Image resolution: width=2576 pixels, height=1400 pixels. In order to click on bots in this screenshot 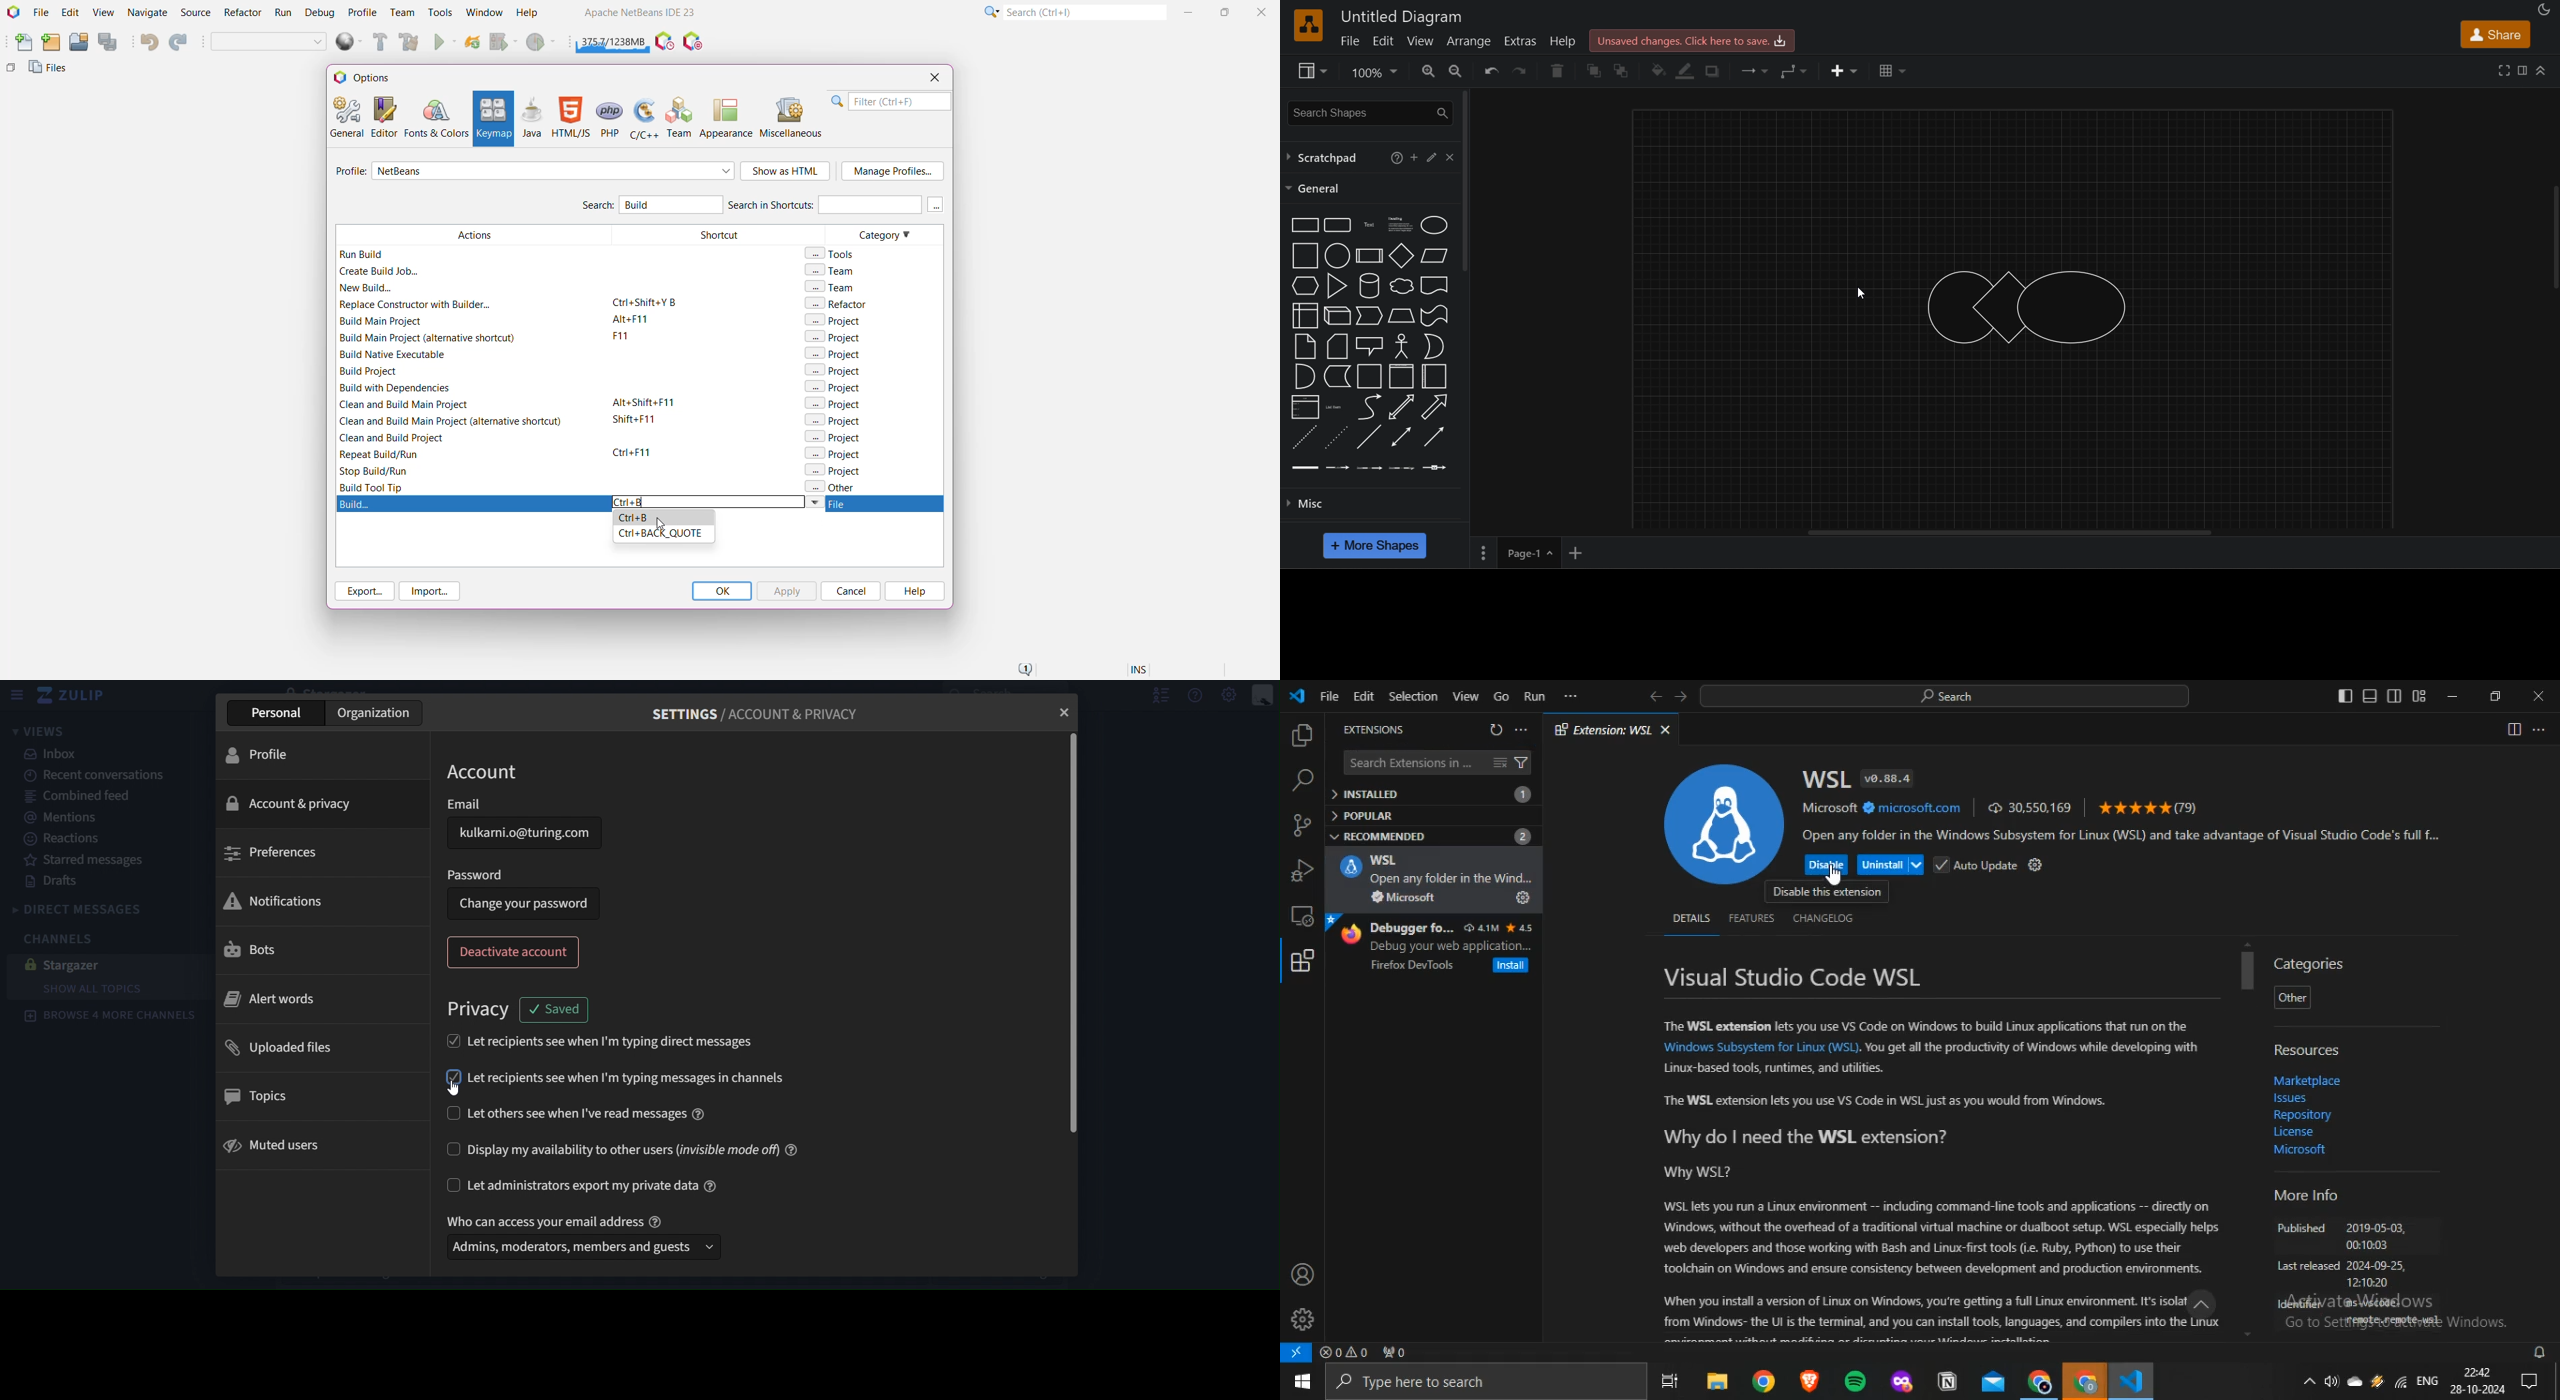, I will do `click(249, 949)`.